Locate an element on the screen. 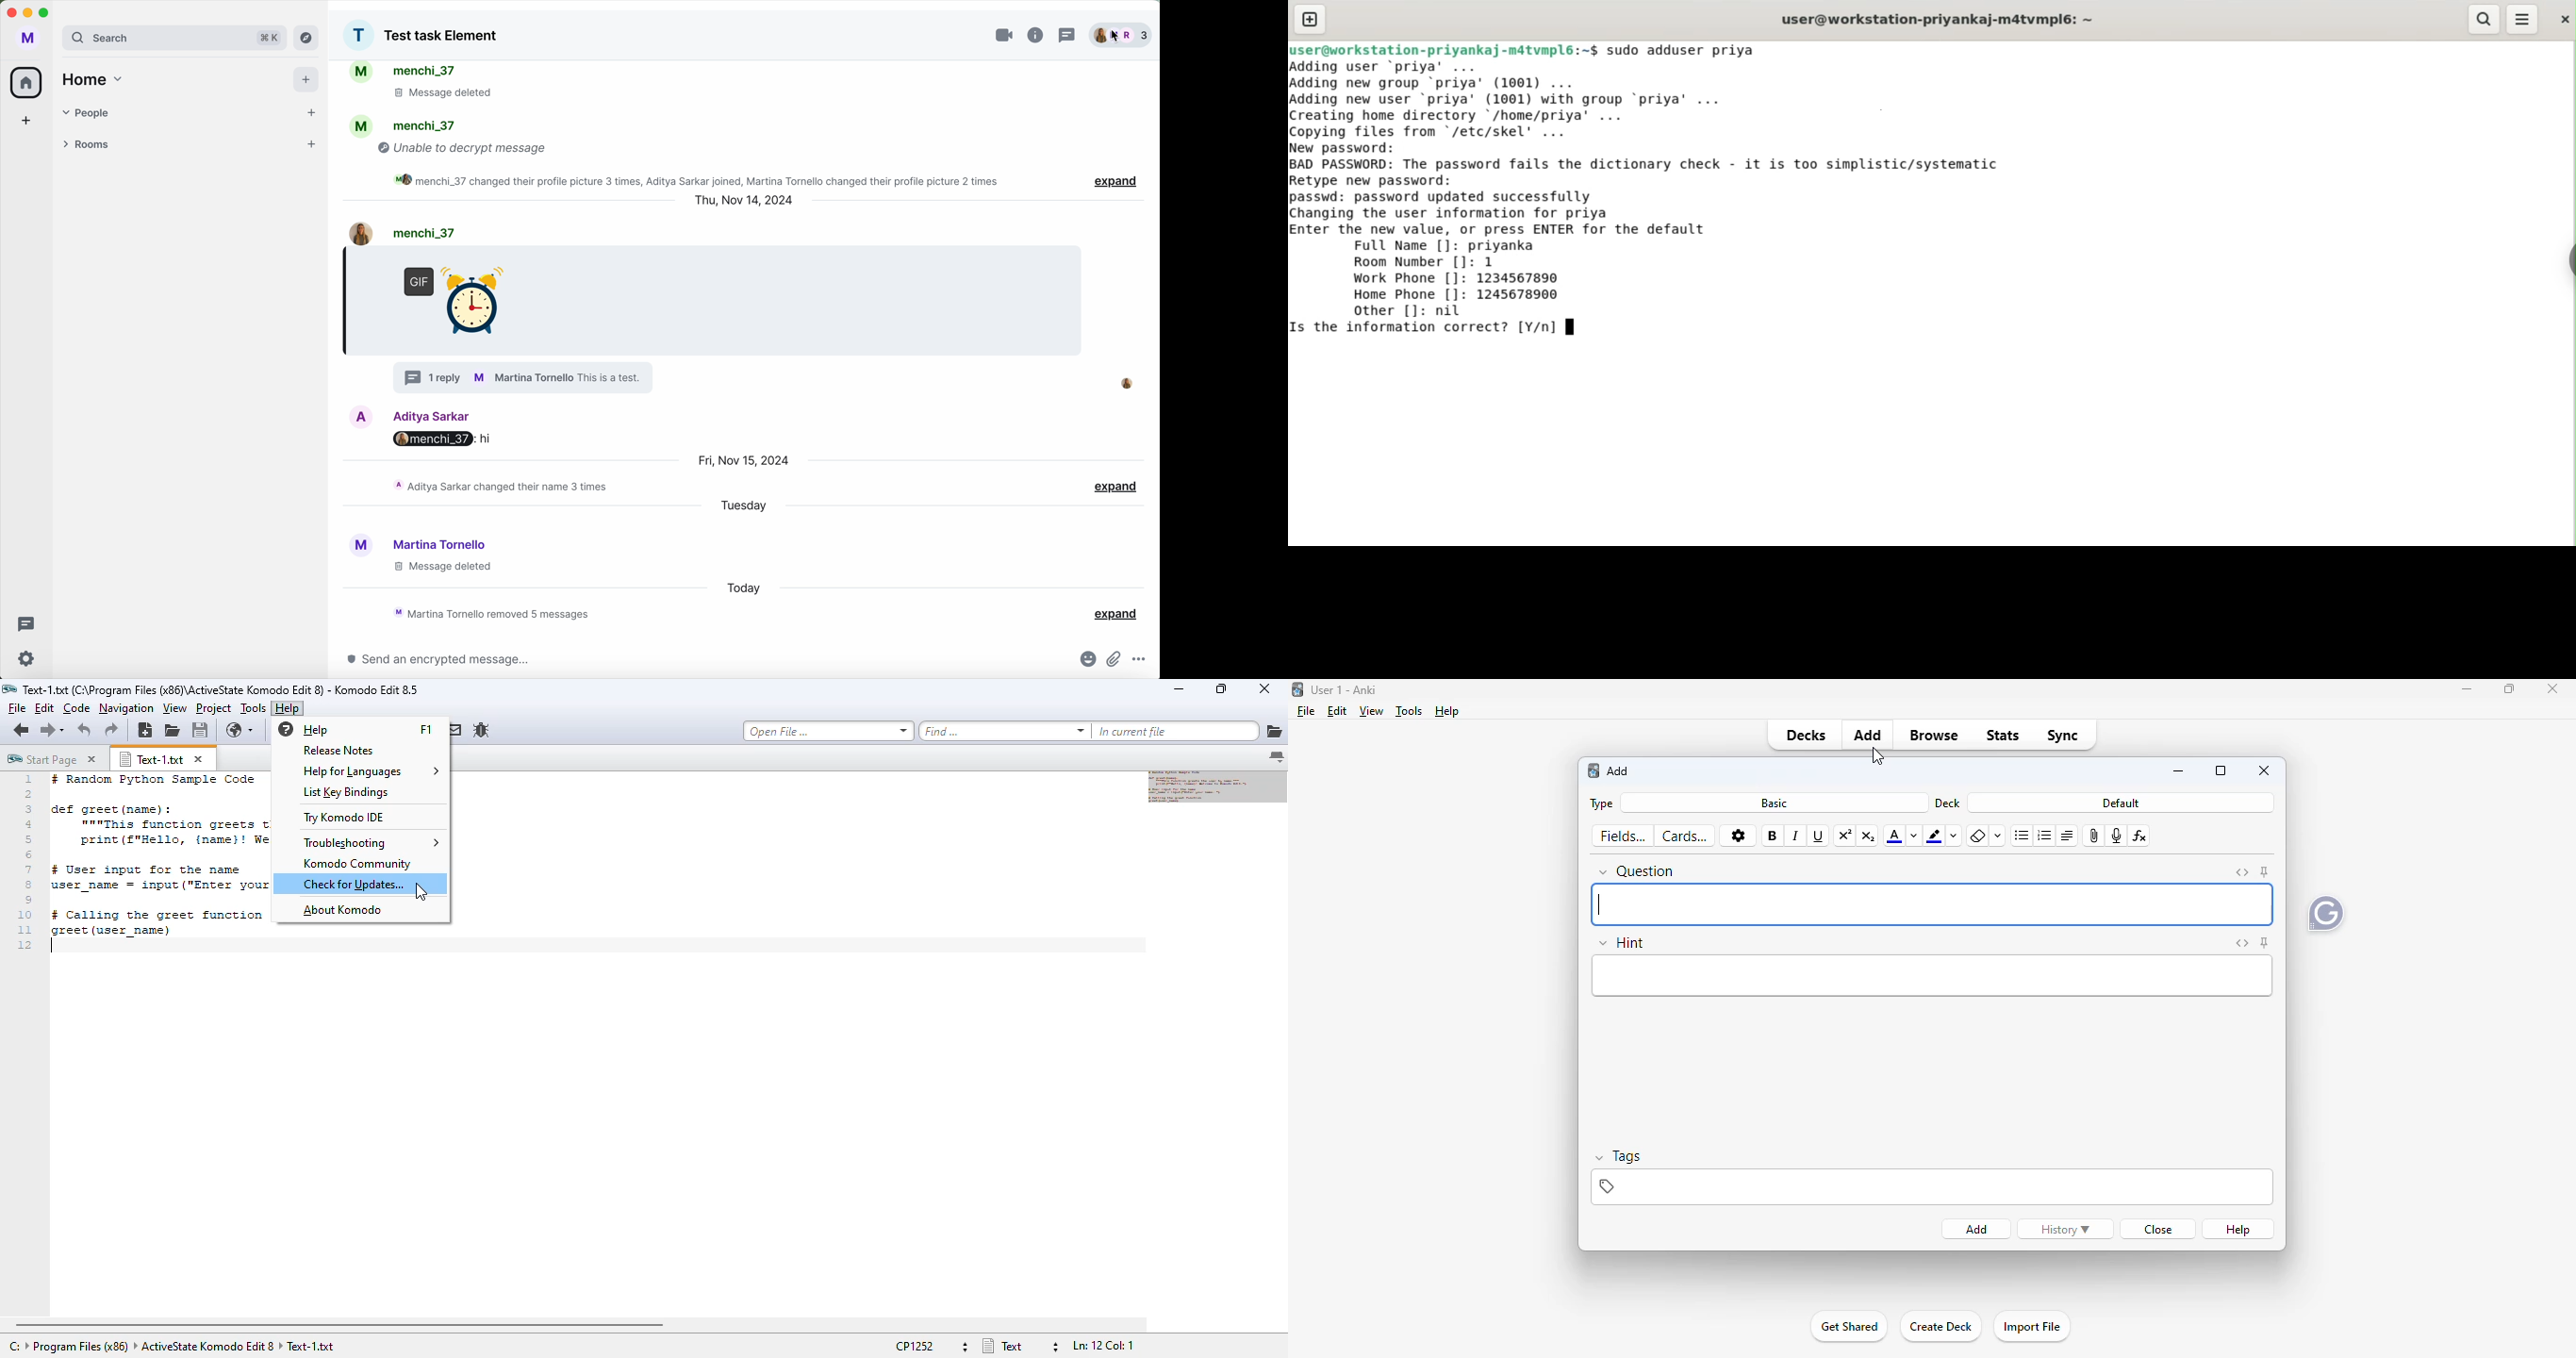 The width and height of the screenshot is (2576, 1372). close is located at coordinates (2160, 1230).